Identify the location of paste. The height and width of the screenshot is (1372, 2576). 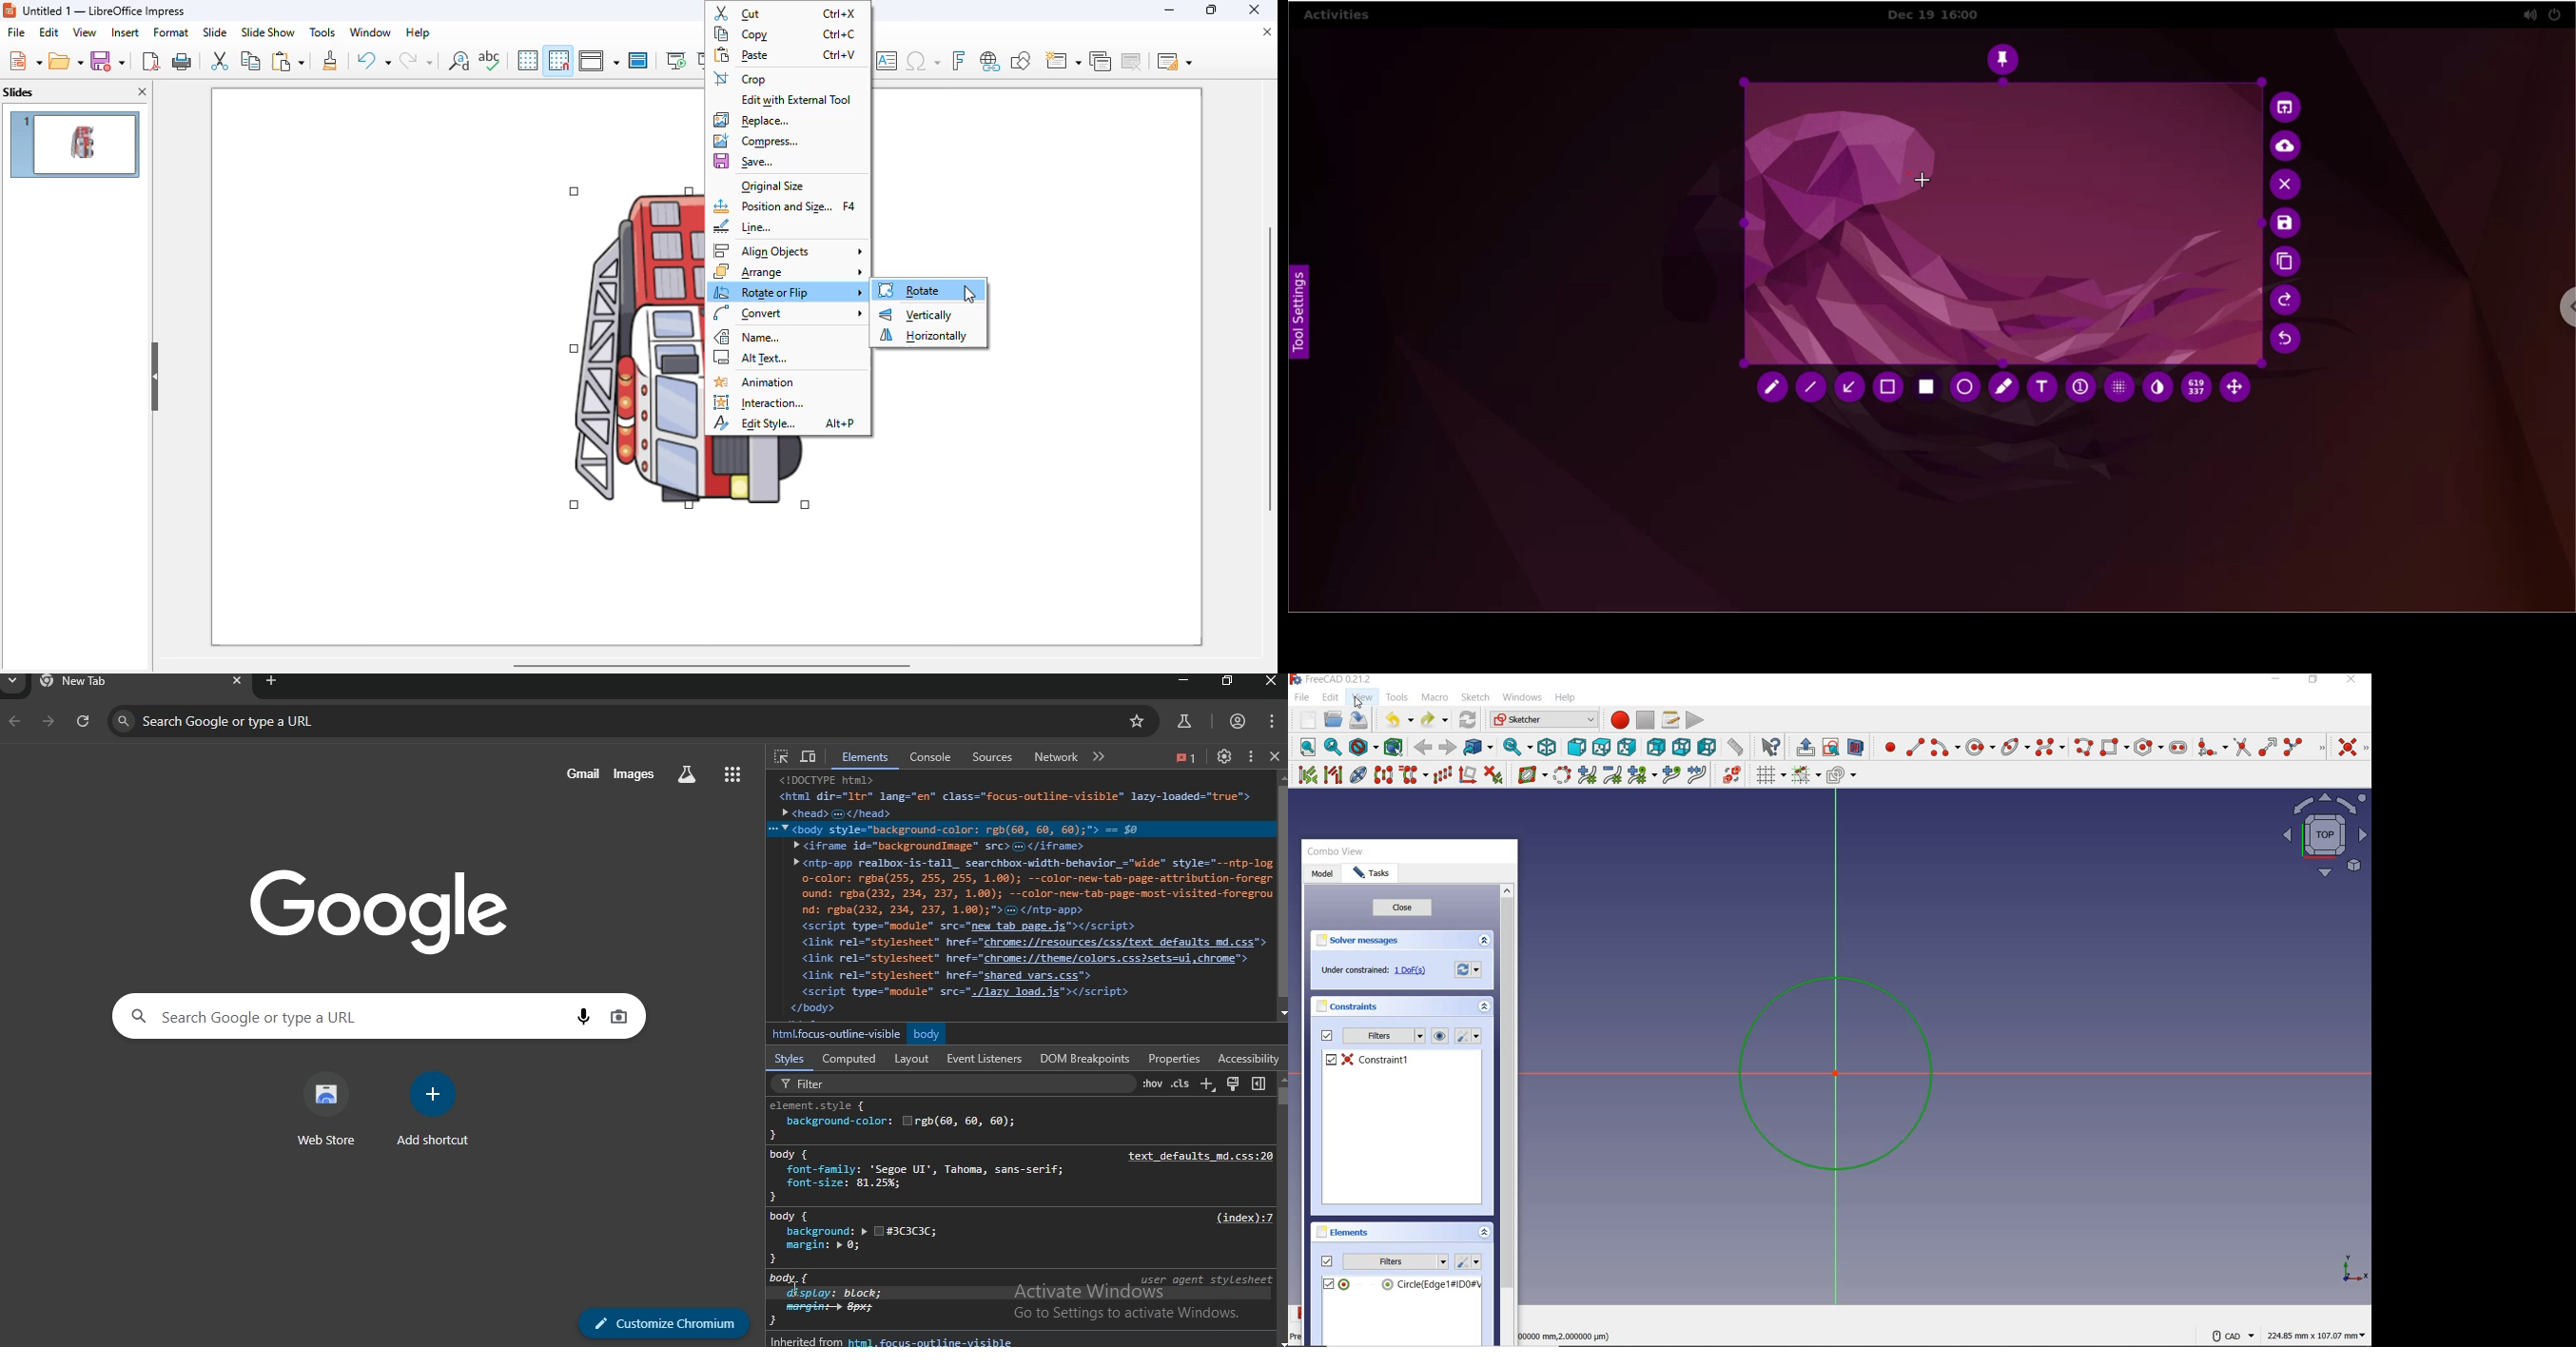
(789, 55).